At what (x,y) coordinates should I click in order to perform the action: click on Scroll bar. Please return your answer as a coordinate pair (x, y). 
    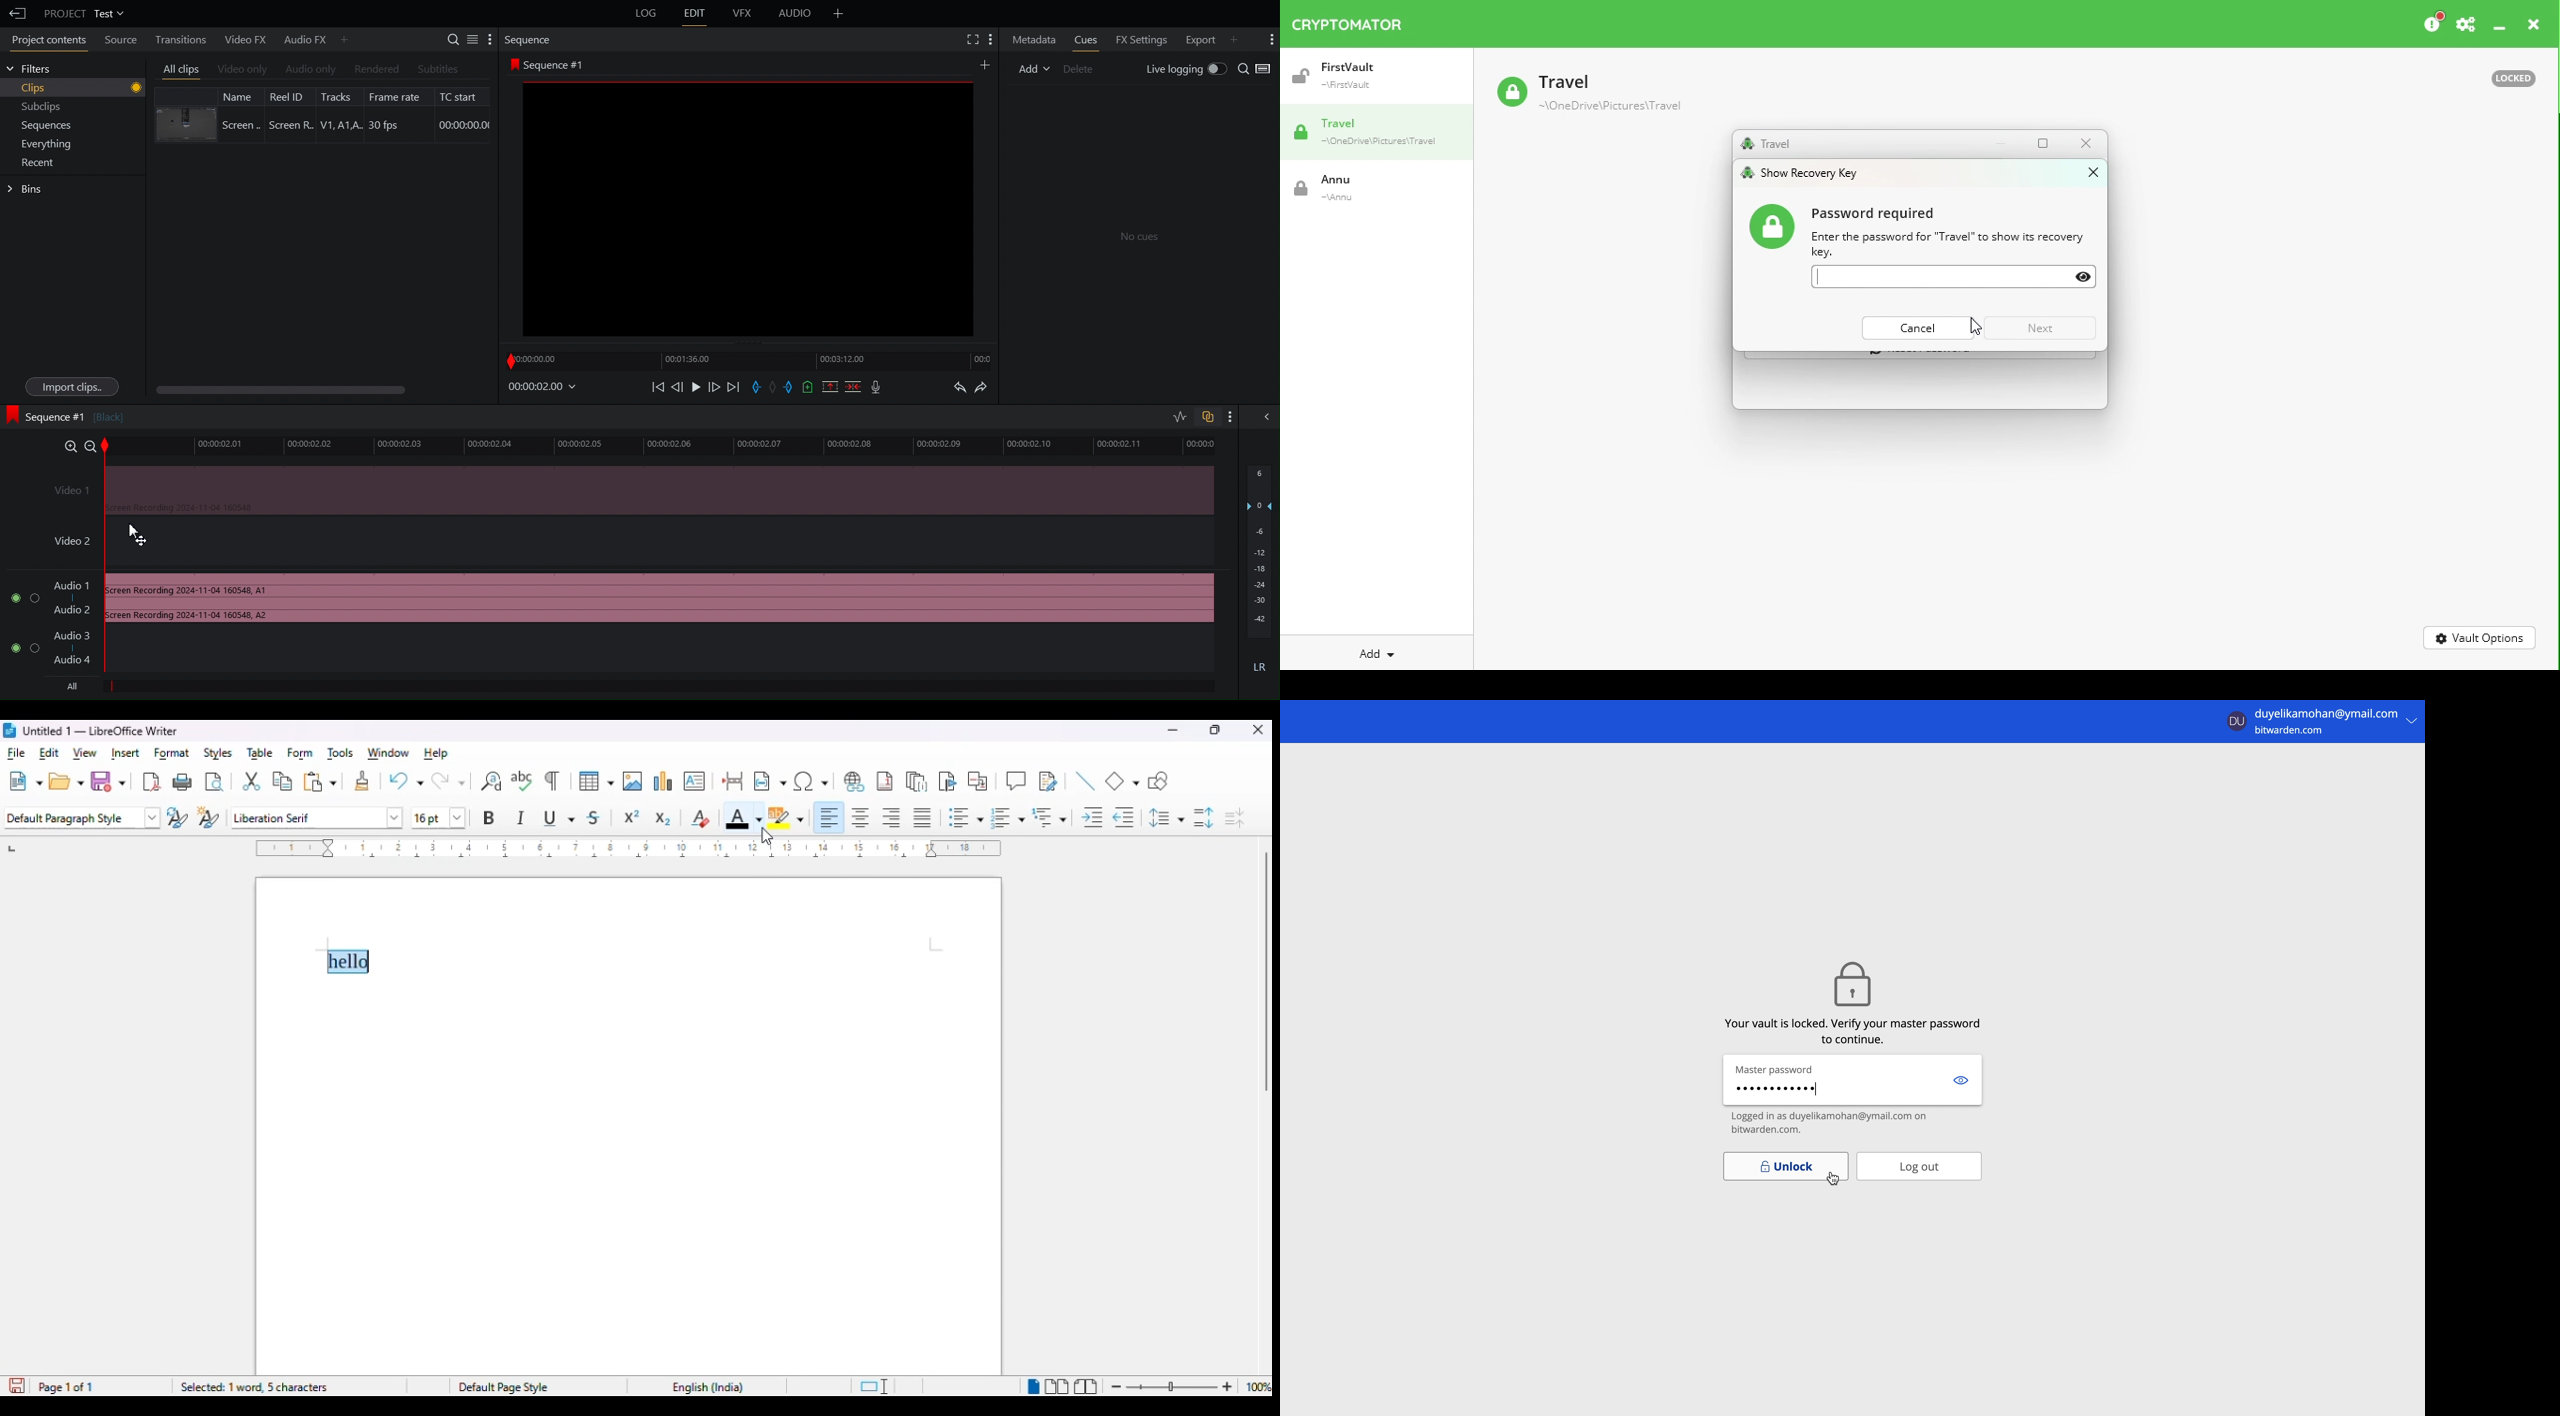
    Looking at the image, I should click on (287, 387).